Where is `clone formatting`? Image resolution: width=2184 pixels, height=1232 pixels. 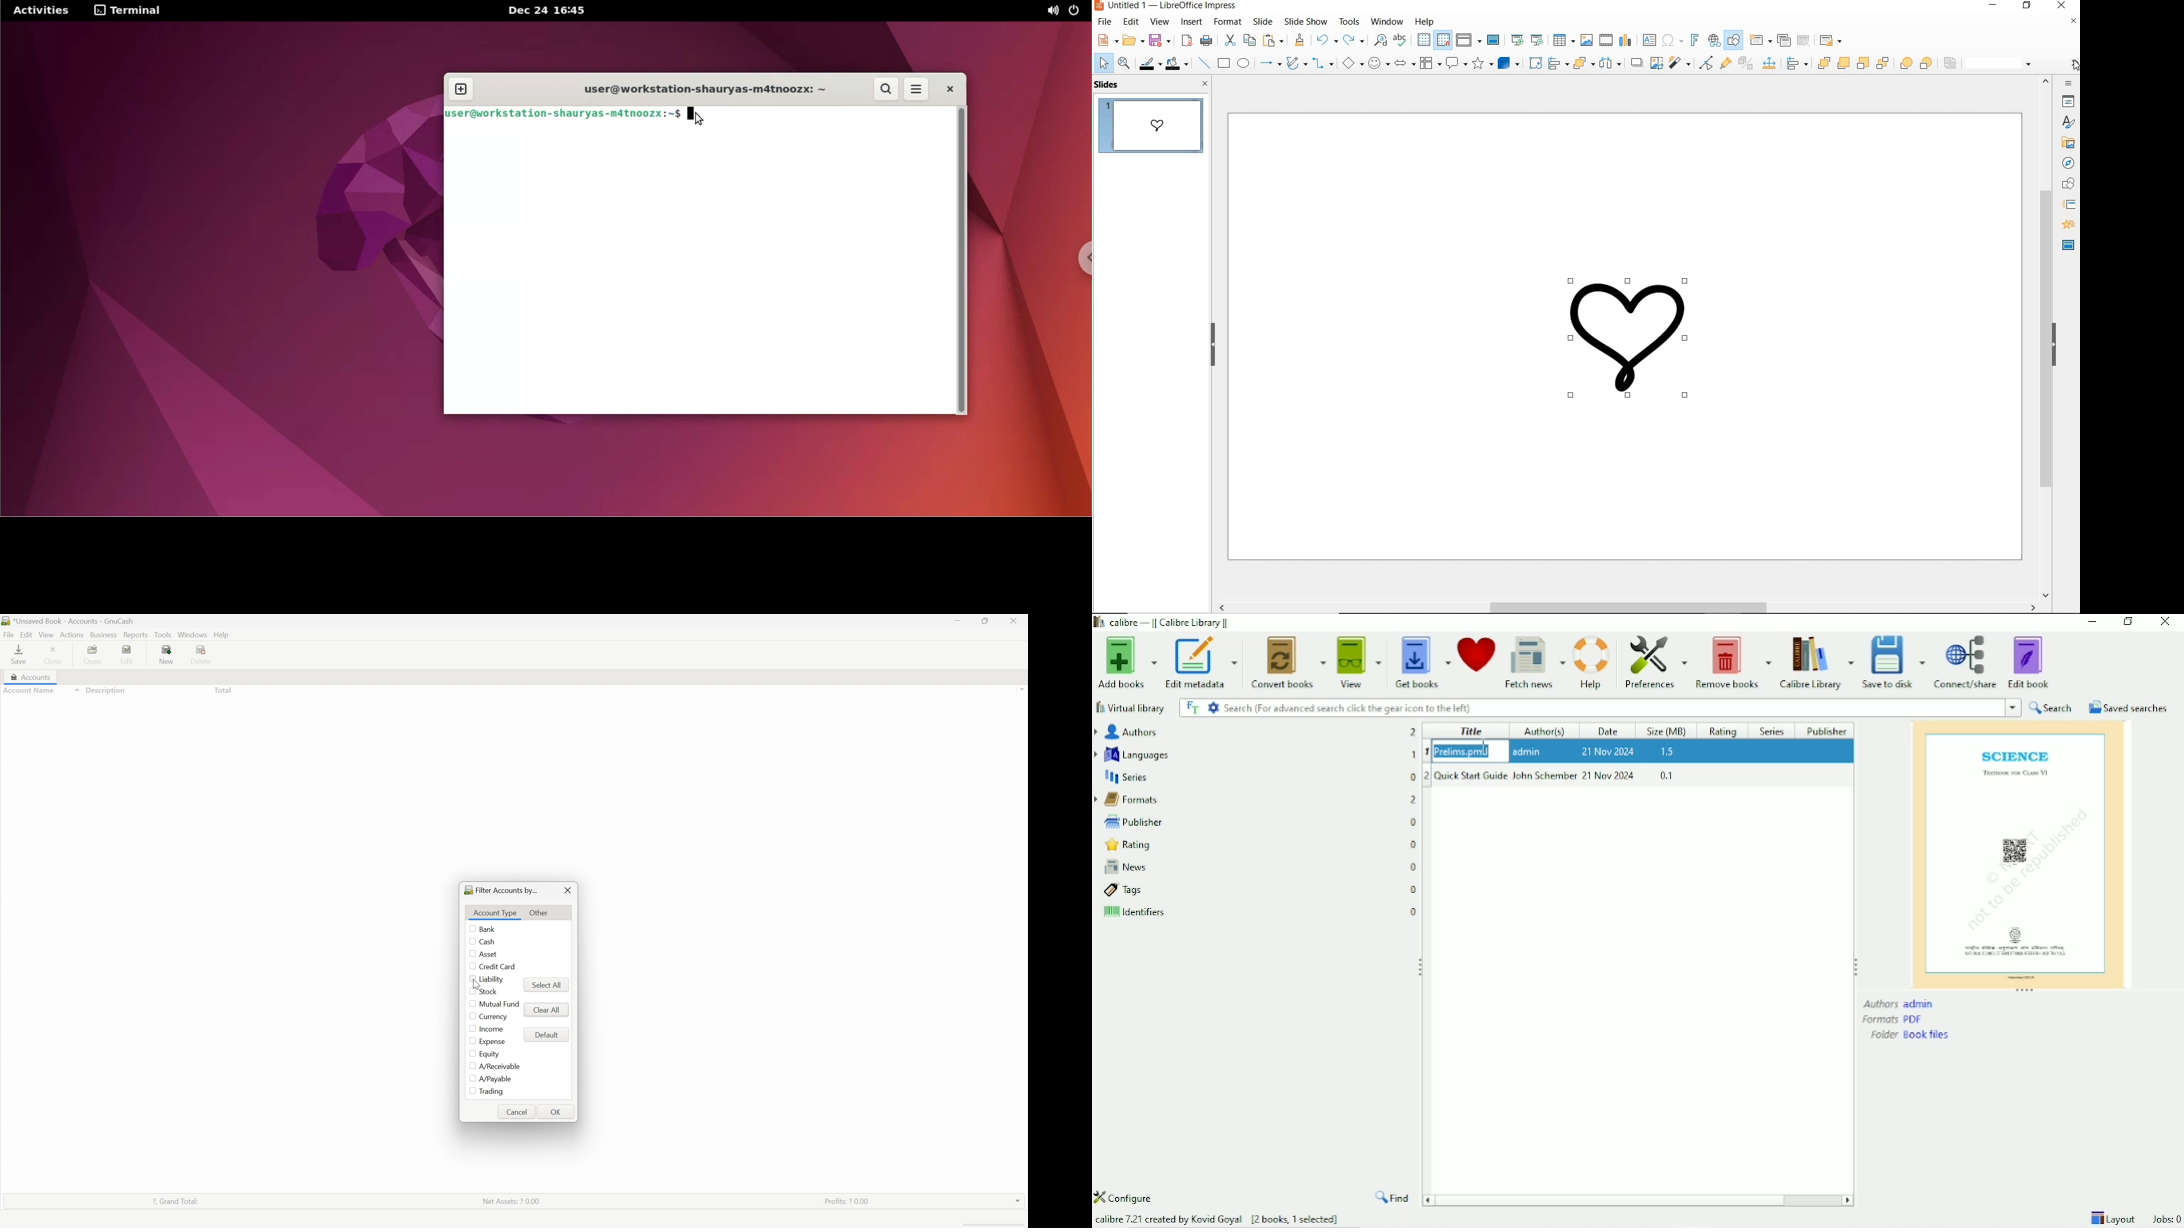
clone formatting is located at coordinates (1298, 41).